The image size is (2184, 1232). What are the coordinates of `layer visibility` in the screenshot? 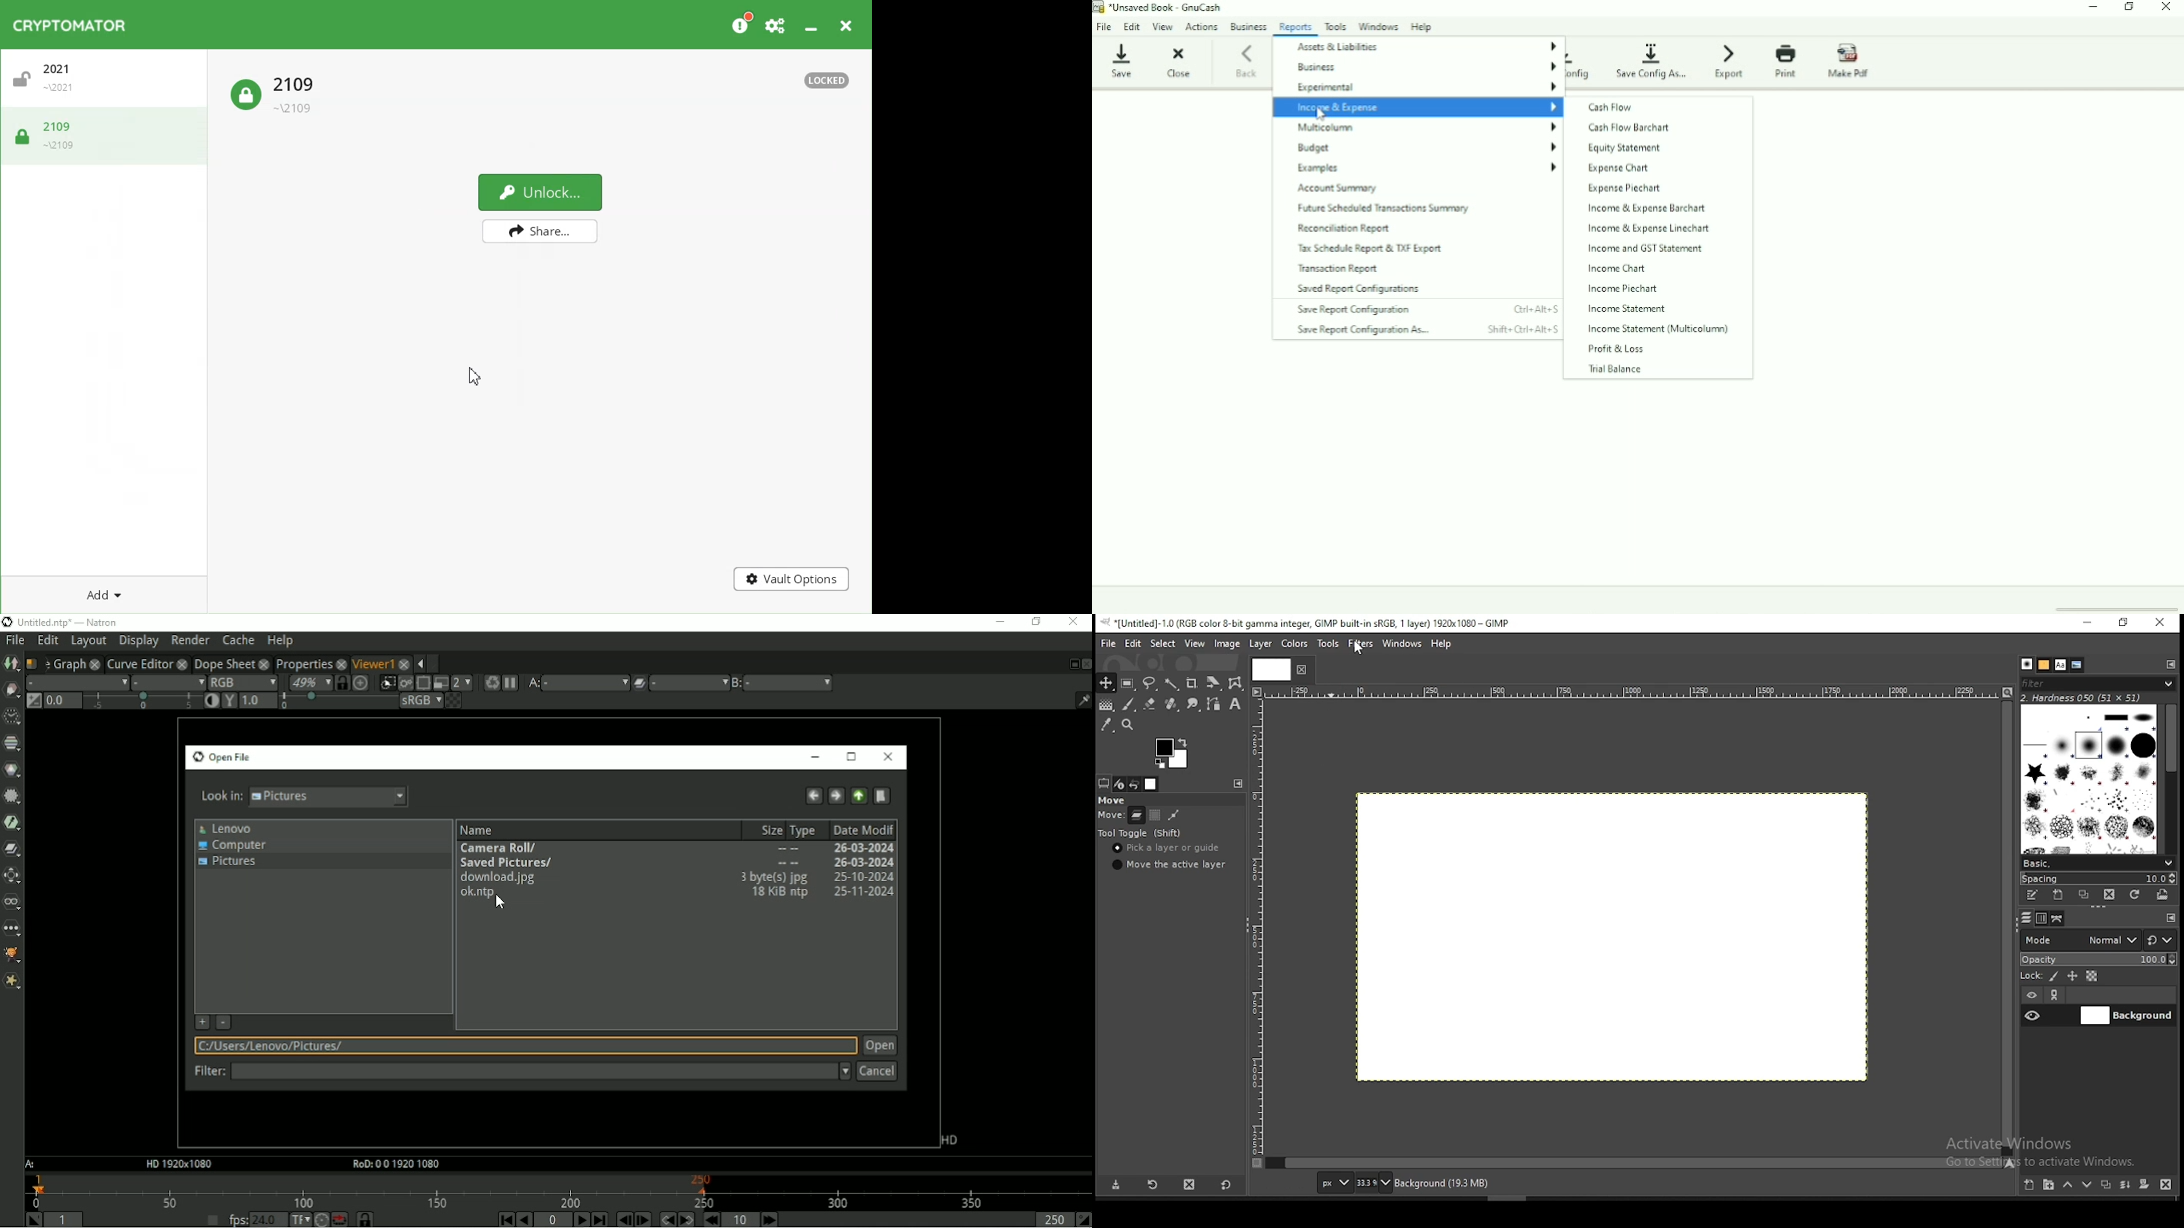 It's located at (2032, 993).